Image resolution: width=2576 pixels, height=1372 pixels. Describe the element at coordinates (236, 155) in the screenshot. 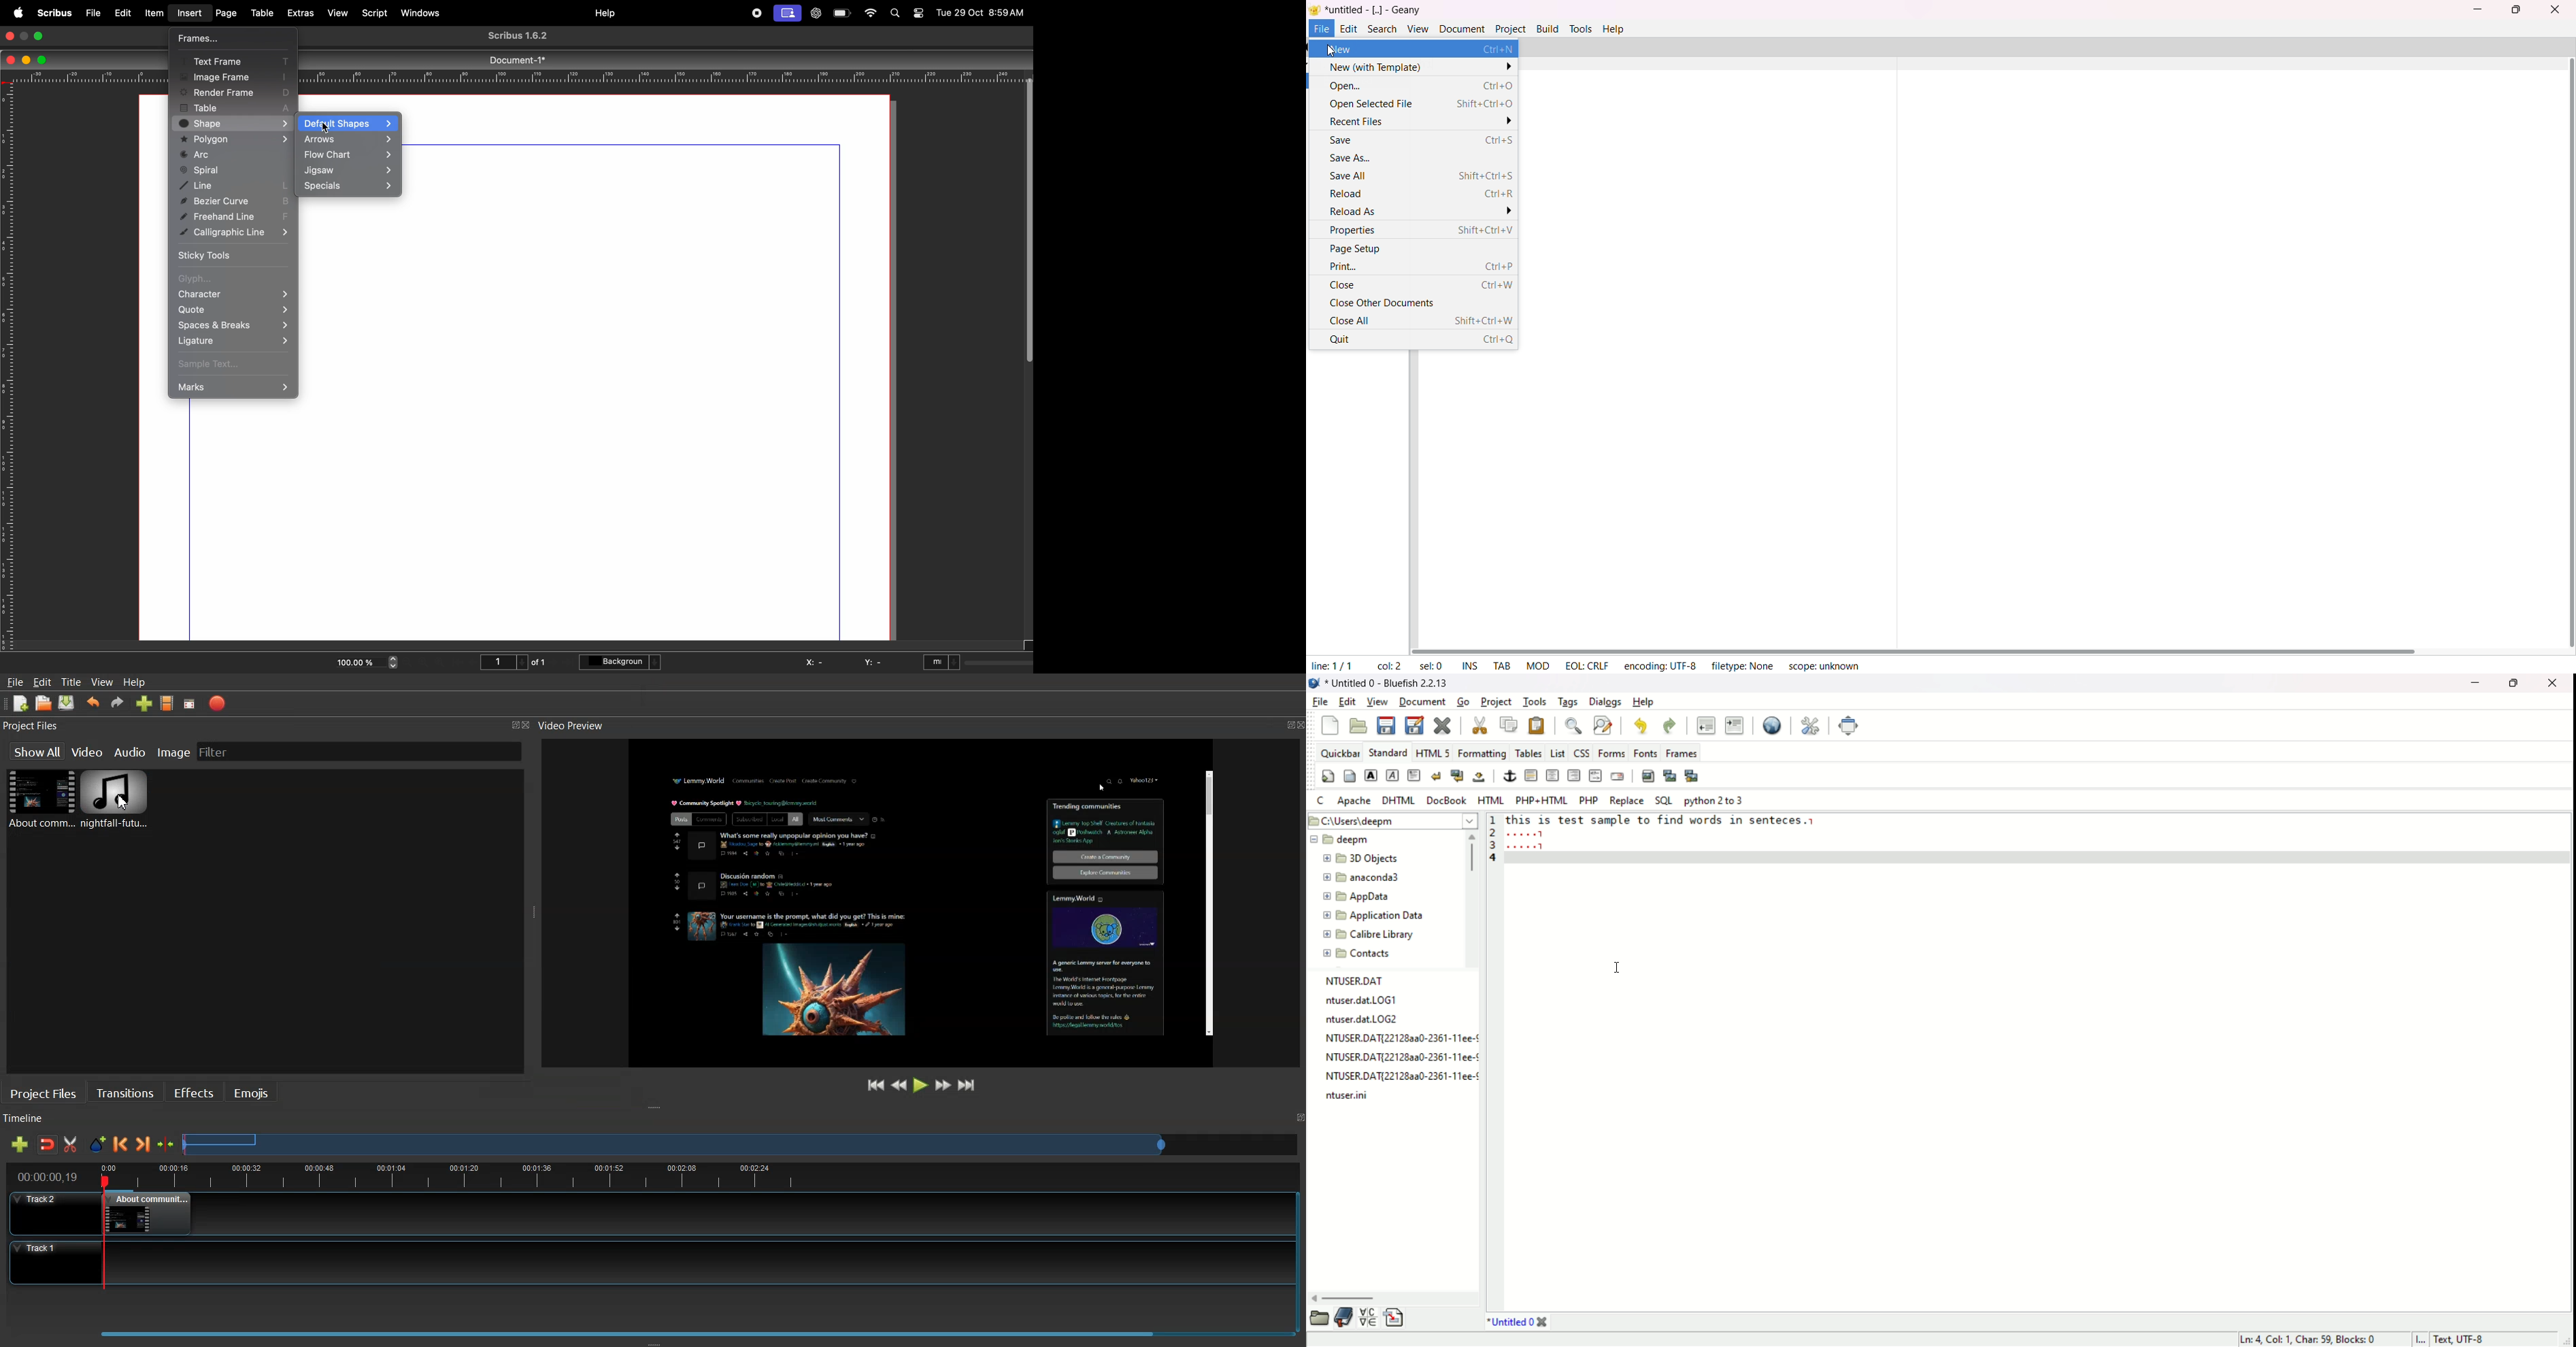

I see `arc` at that location.